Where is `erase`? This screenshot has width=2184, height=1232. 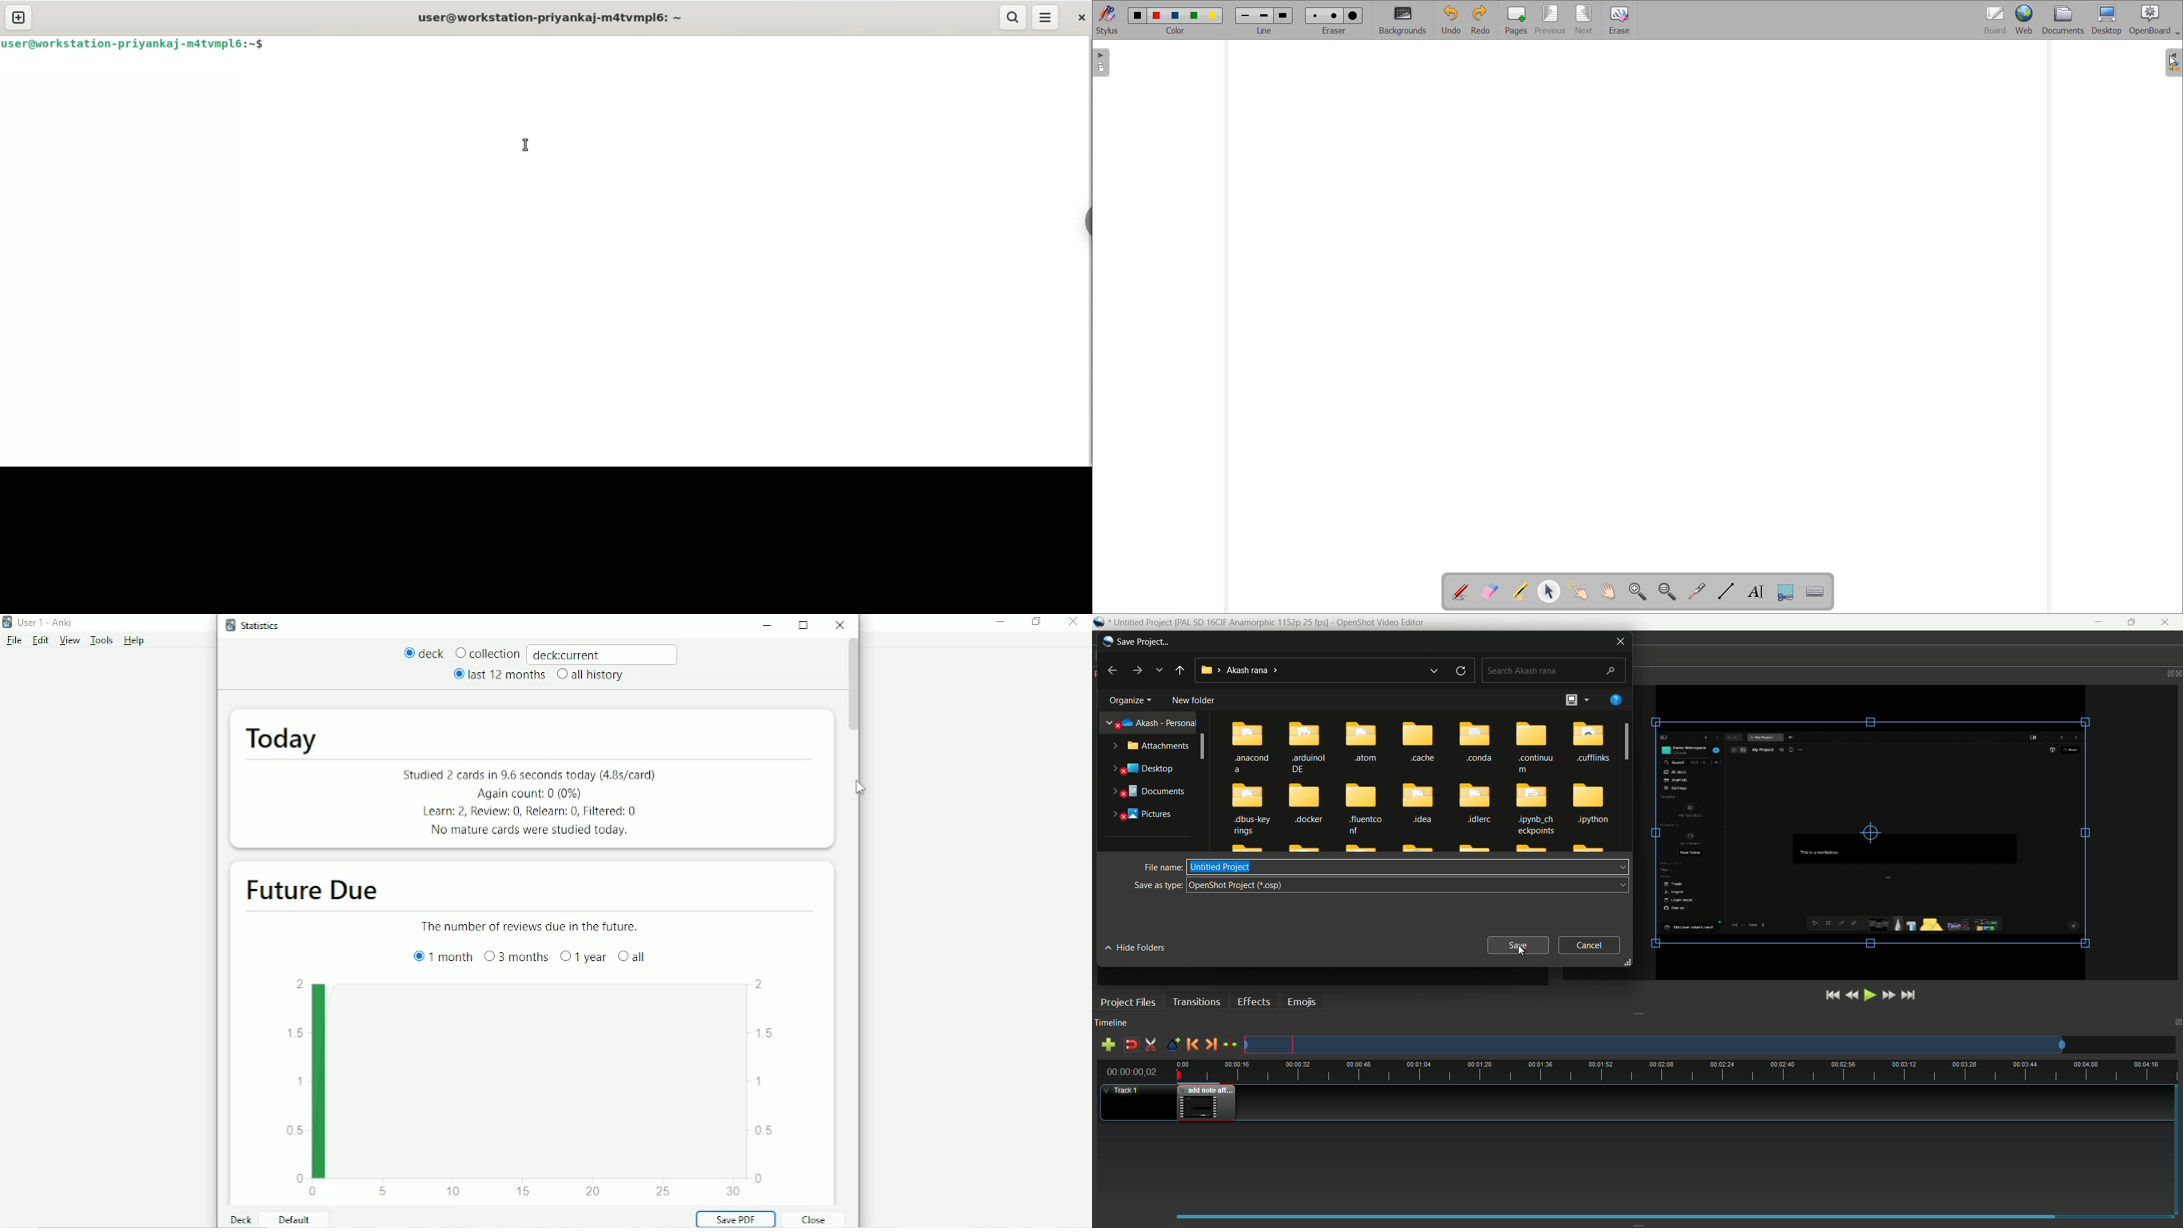 erase is located at coordinates (1620, 20).